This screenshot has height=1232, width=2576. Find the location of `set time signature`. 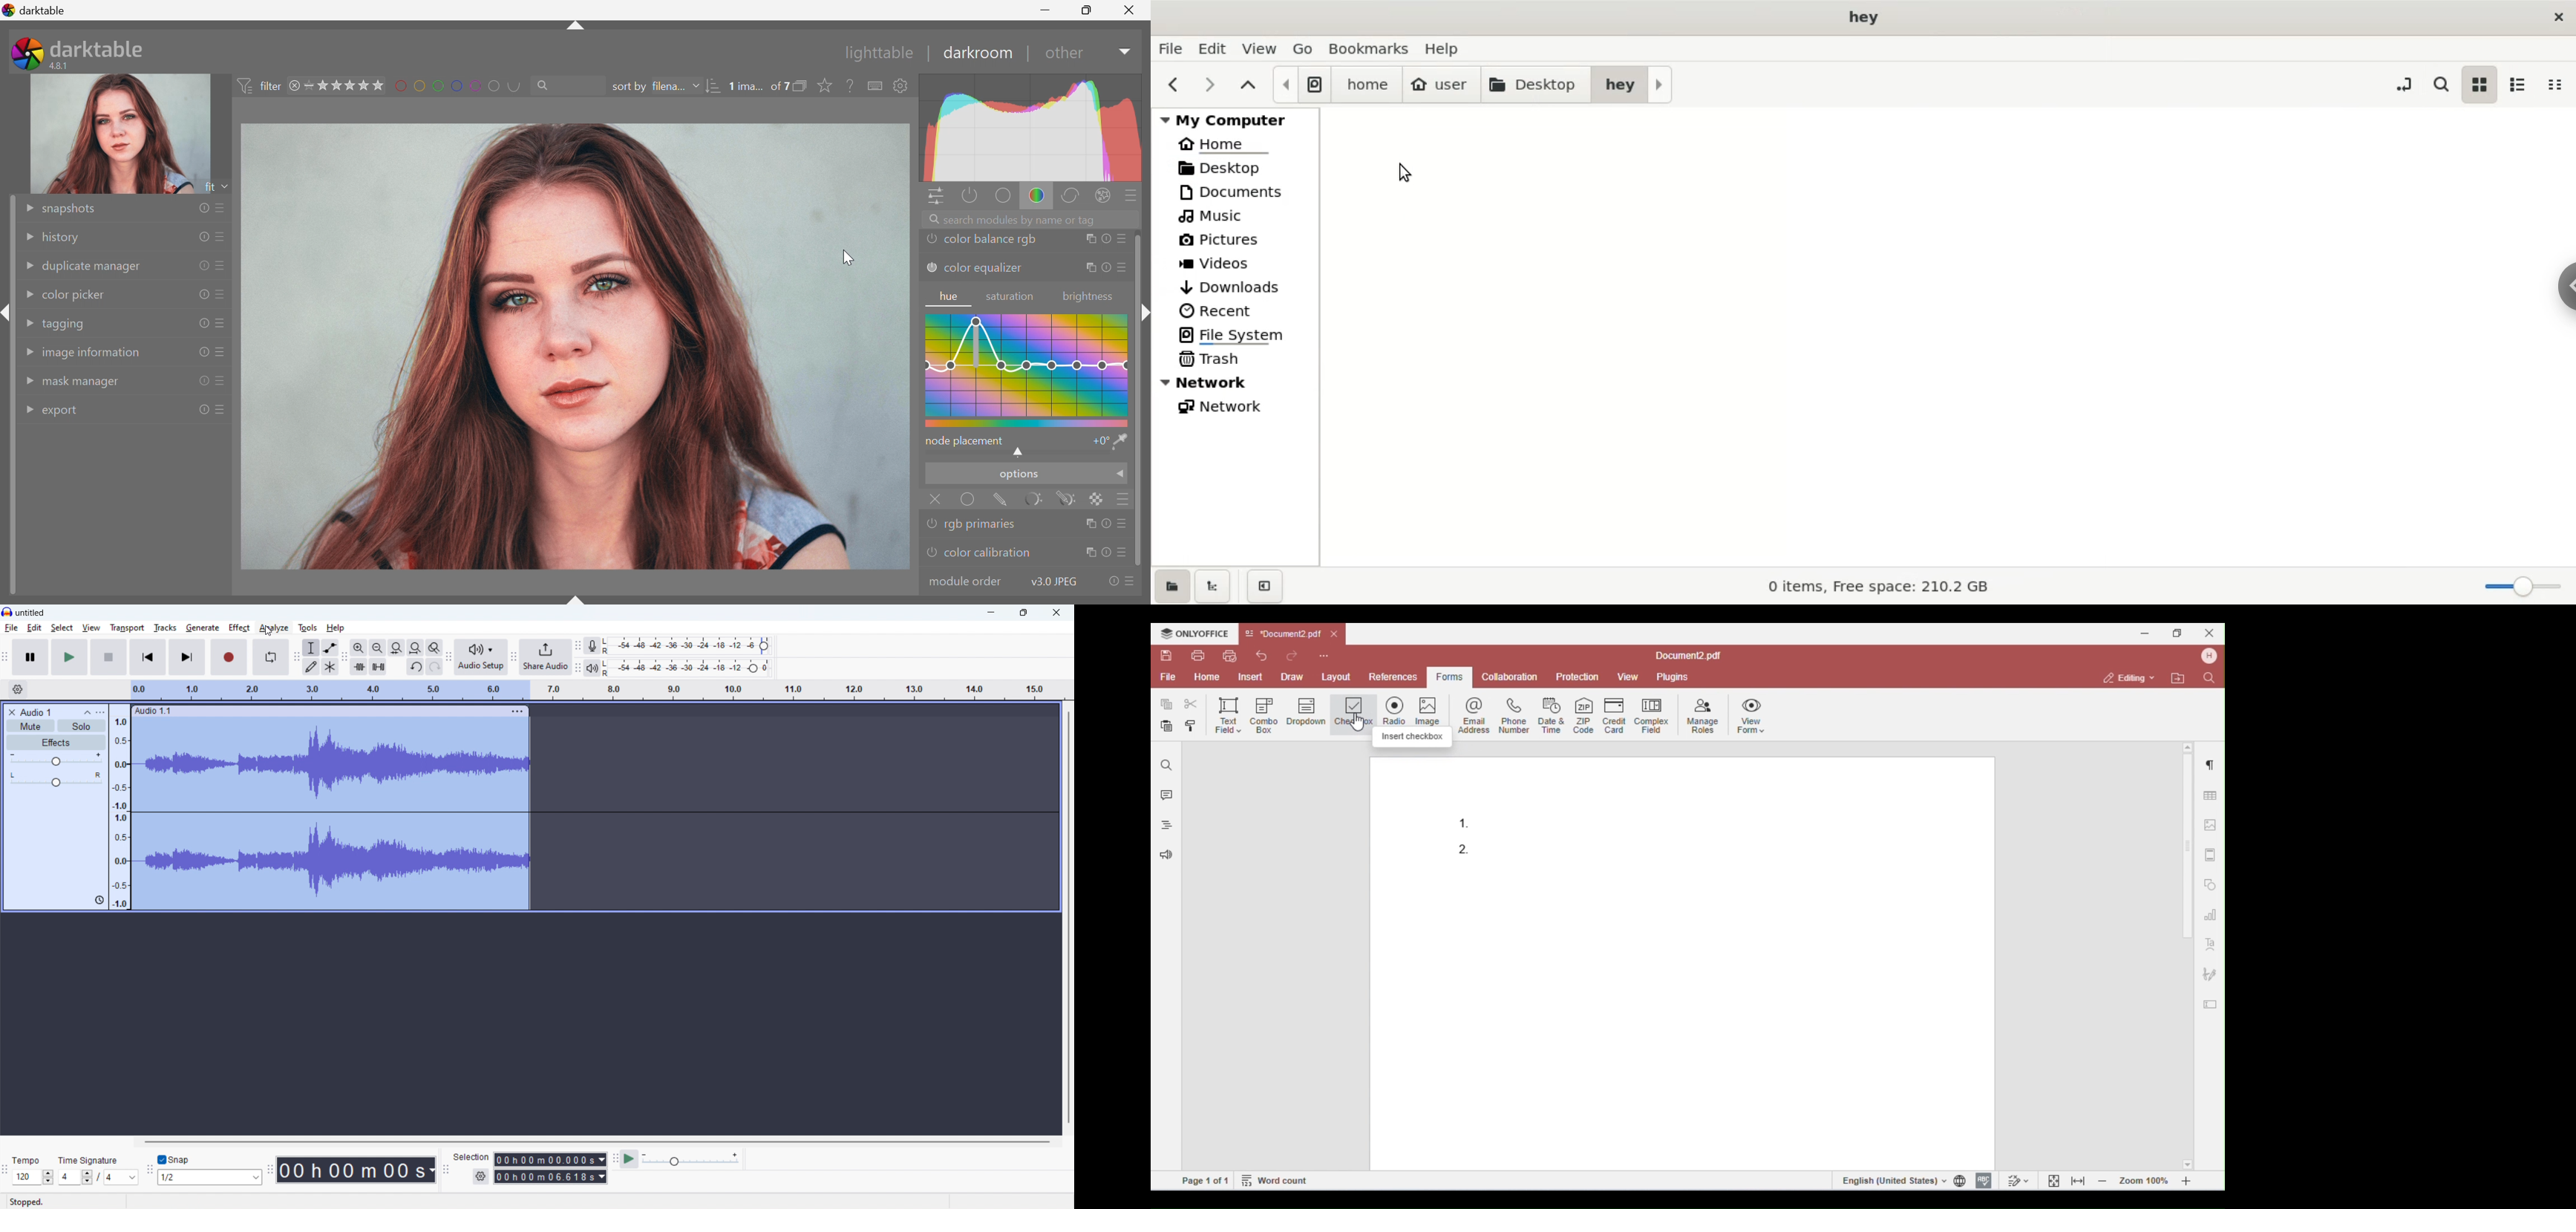

set time signature is located at coordinates (98, 1177).